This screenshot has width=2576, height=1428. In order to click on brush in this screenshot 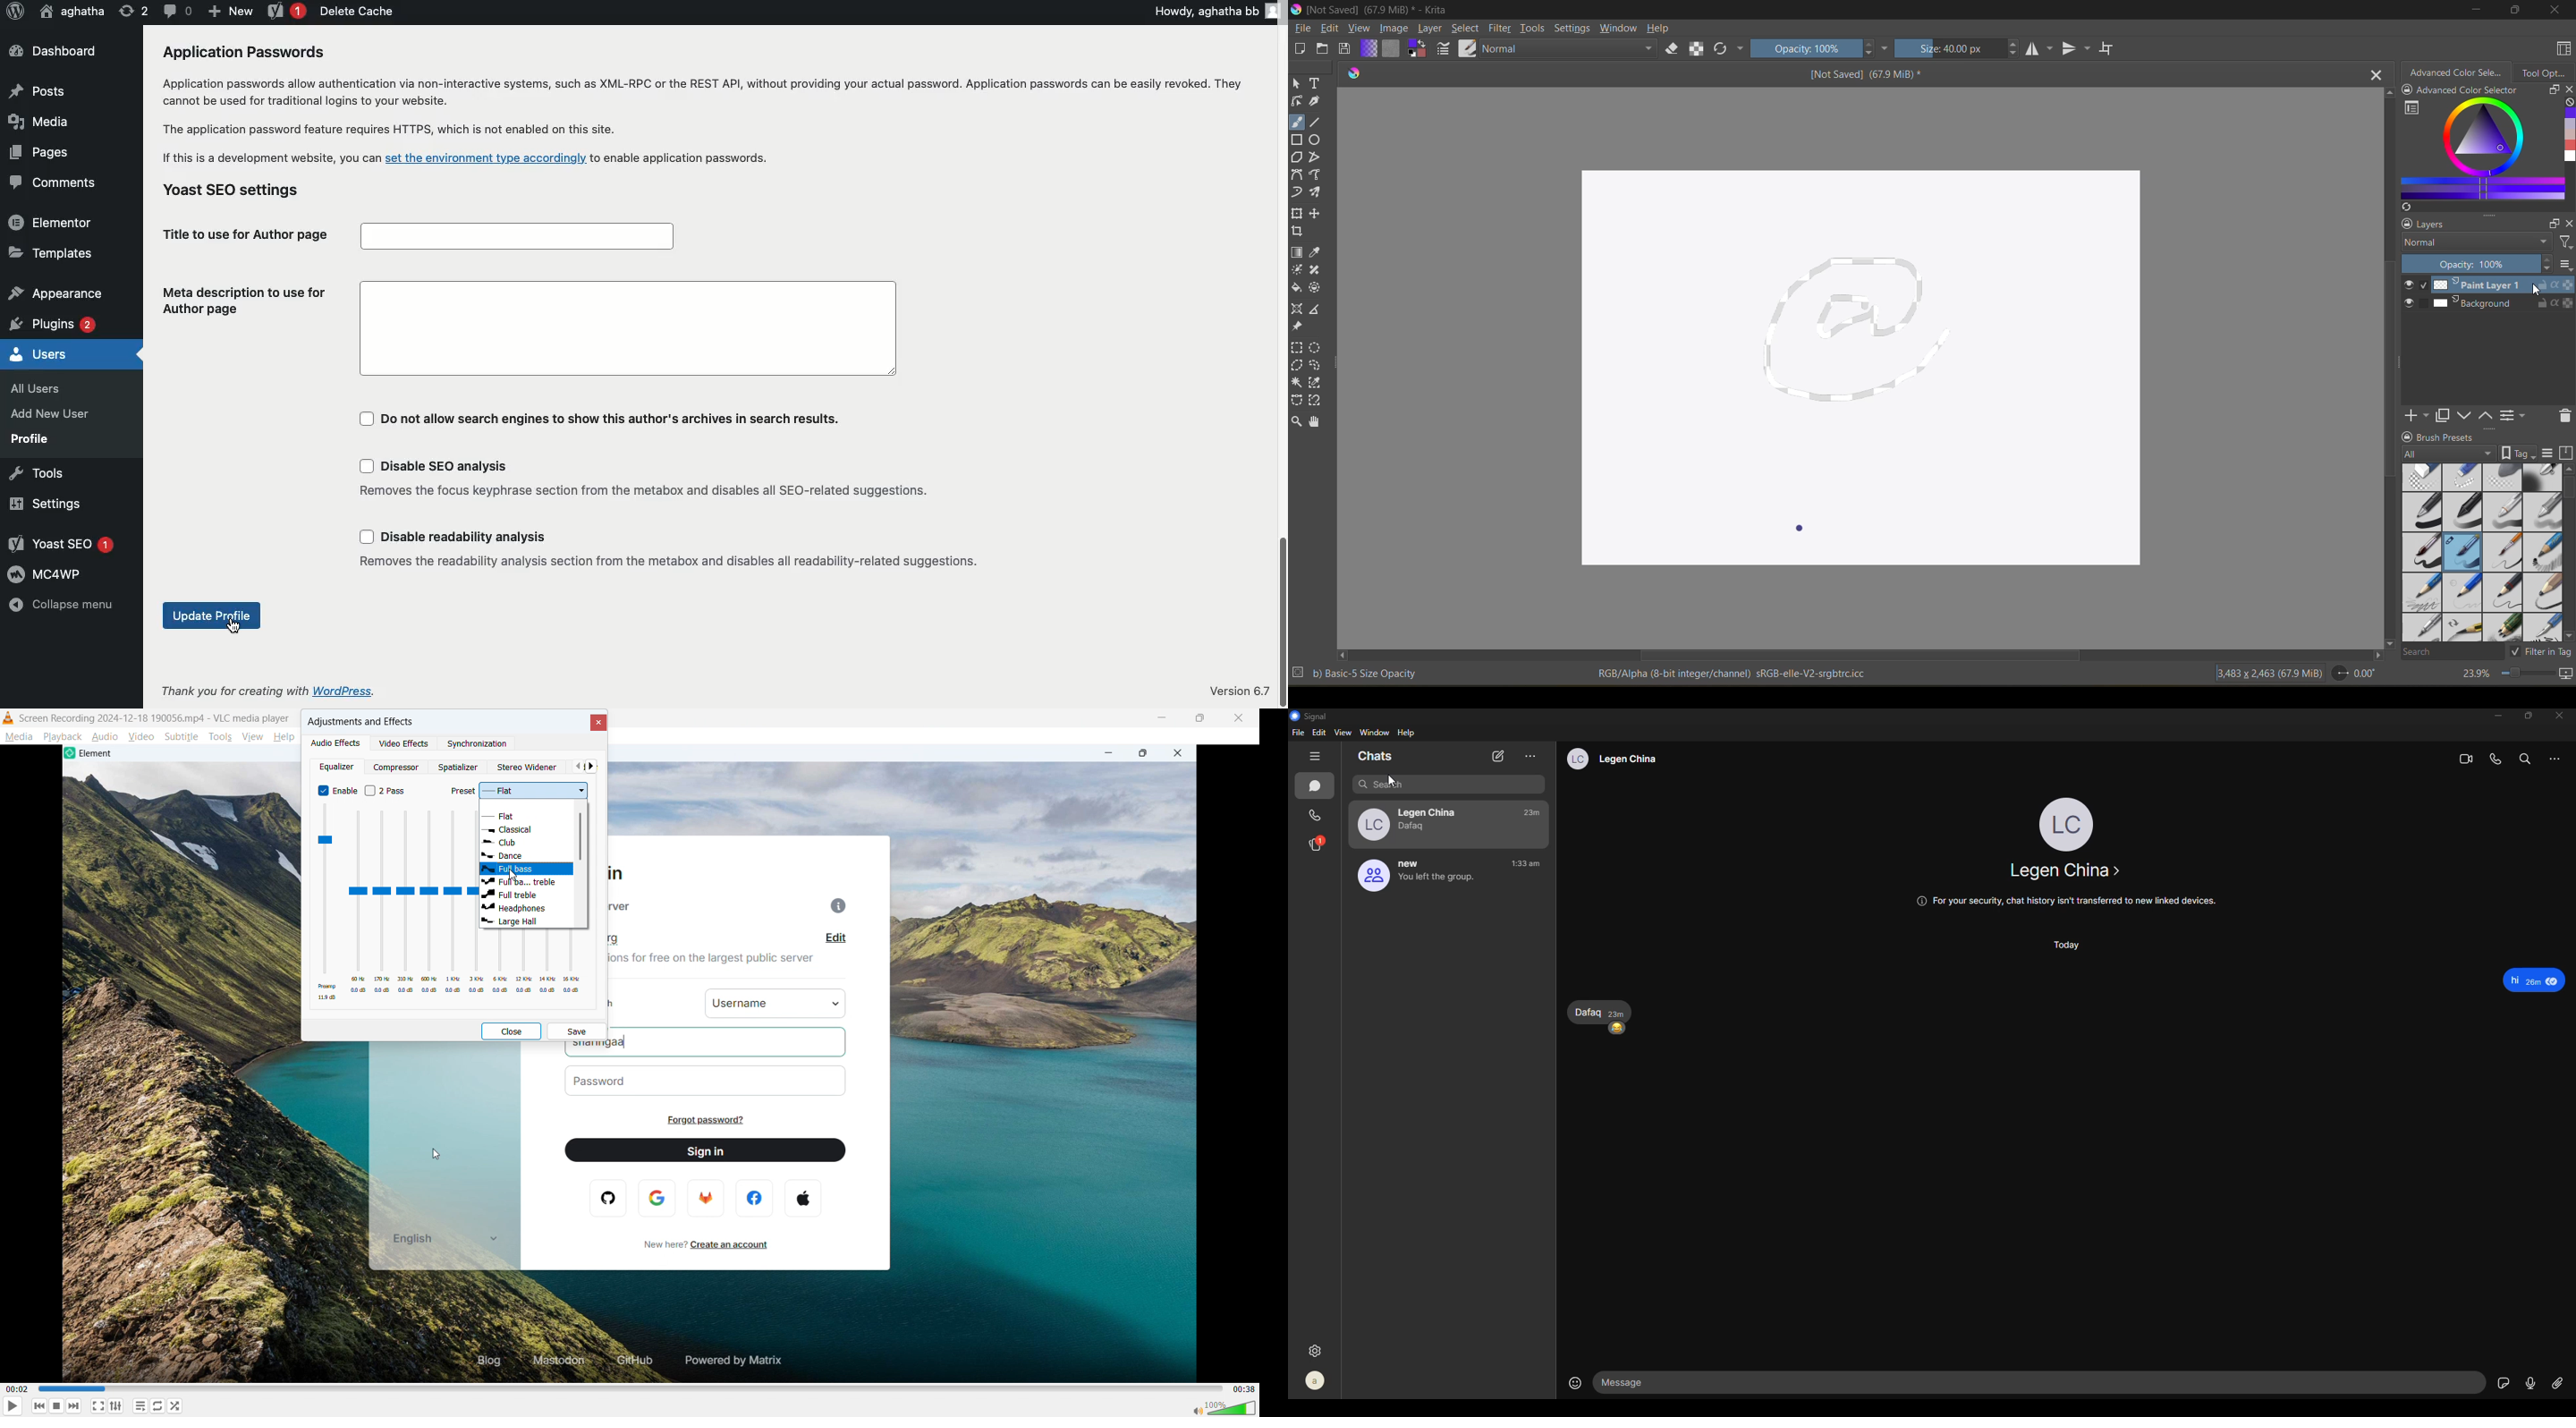, I will do `click(2461, 552)`.